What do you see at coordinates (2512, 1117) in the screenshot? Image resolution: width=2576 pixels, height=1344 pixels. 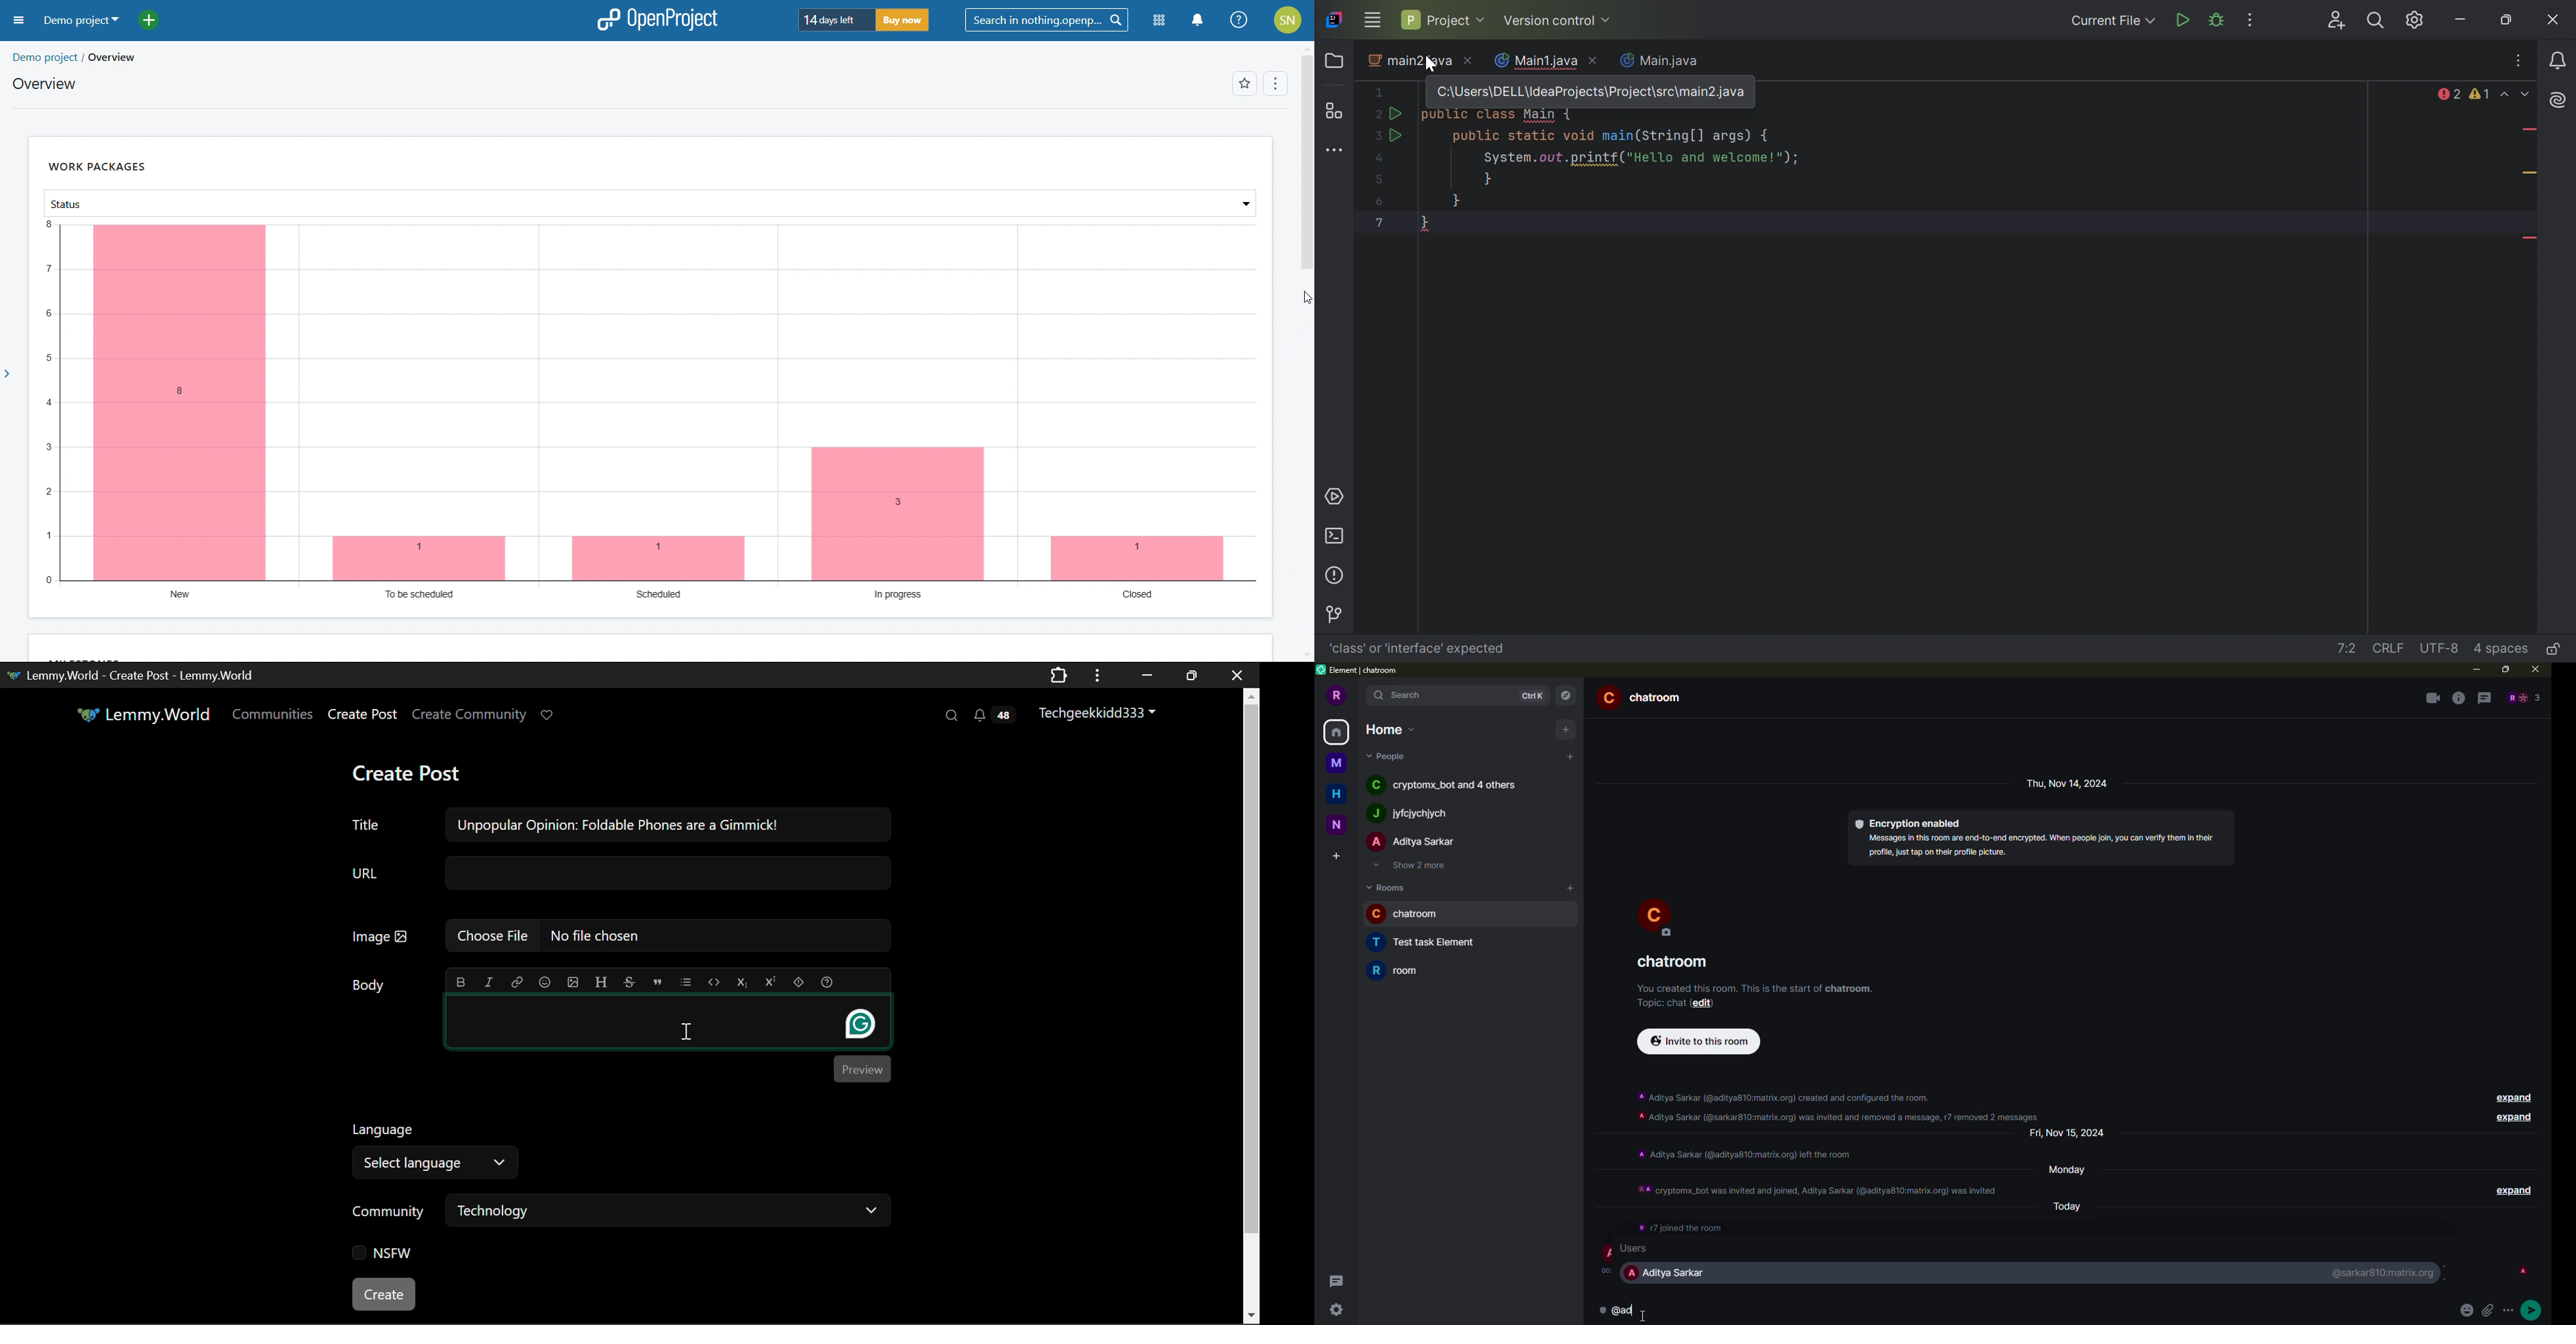 I see `expand` at bounding box center [2512, 1117].